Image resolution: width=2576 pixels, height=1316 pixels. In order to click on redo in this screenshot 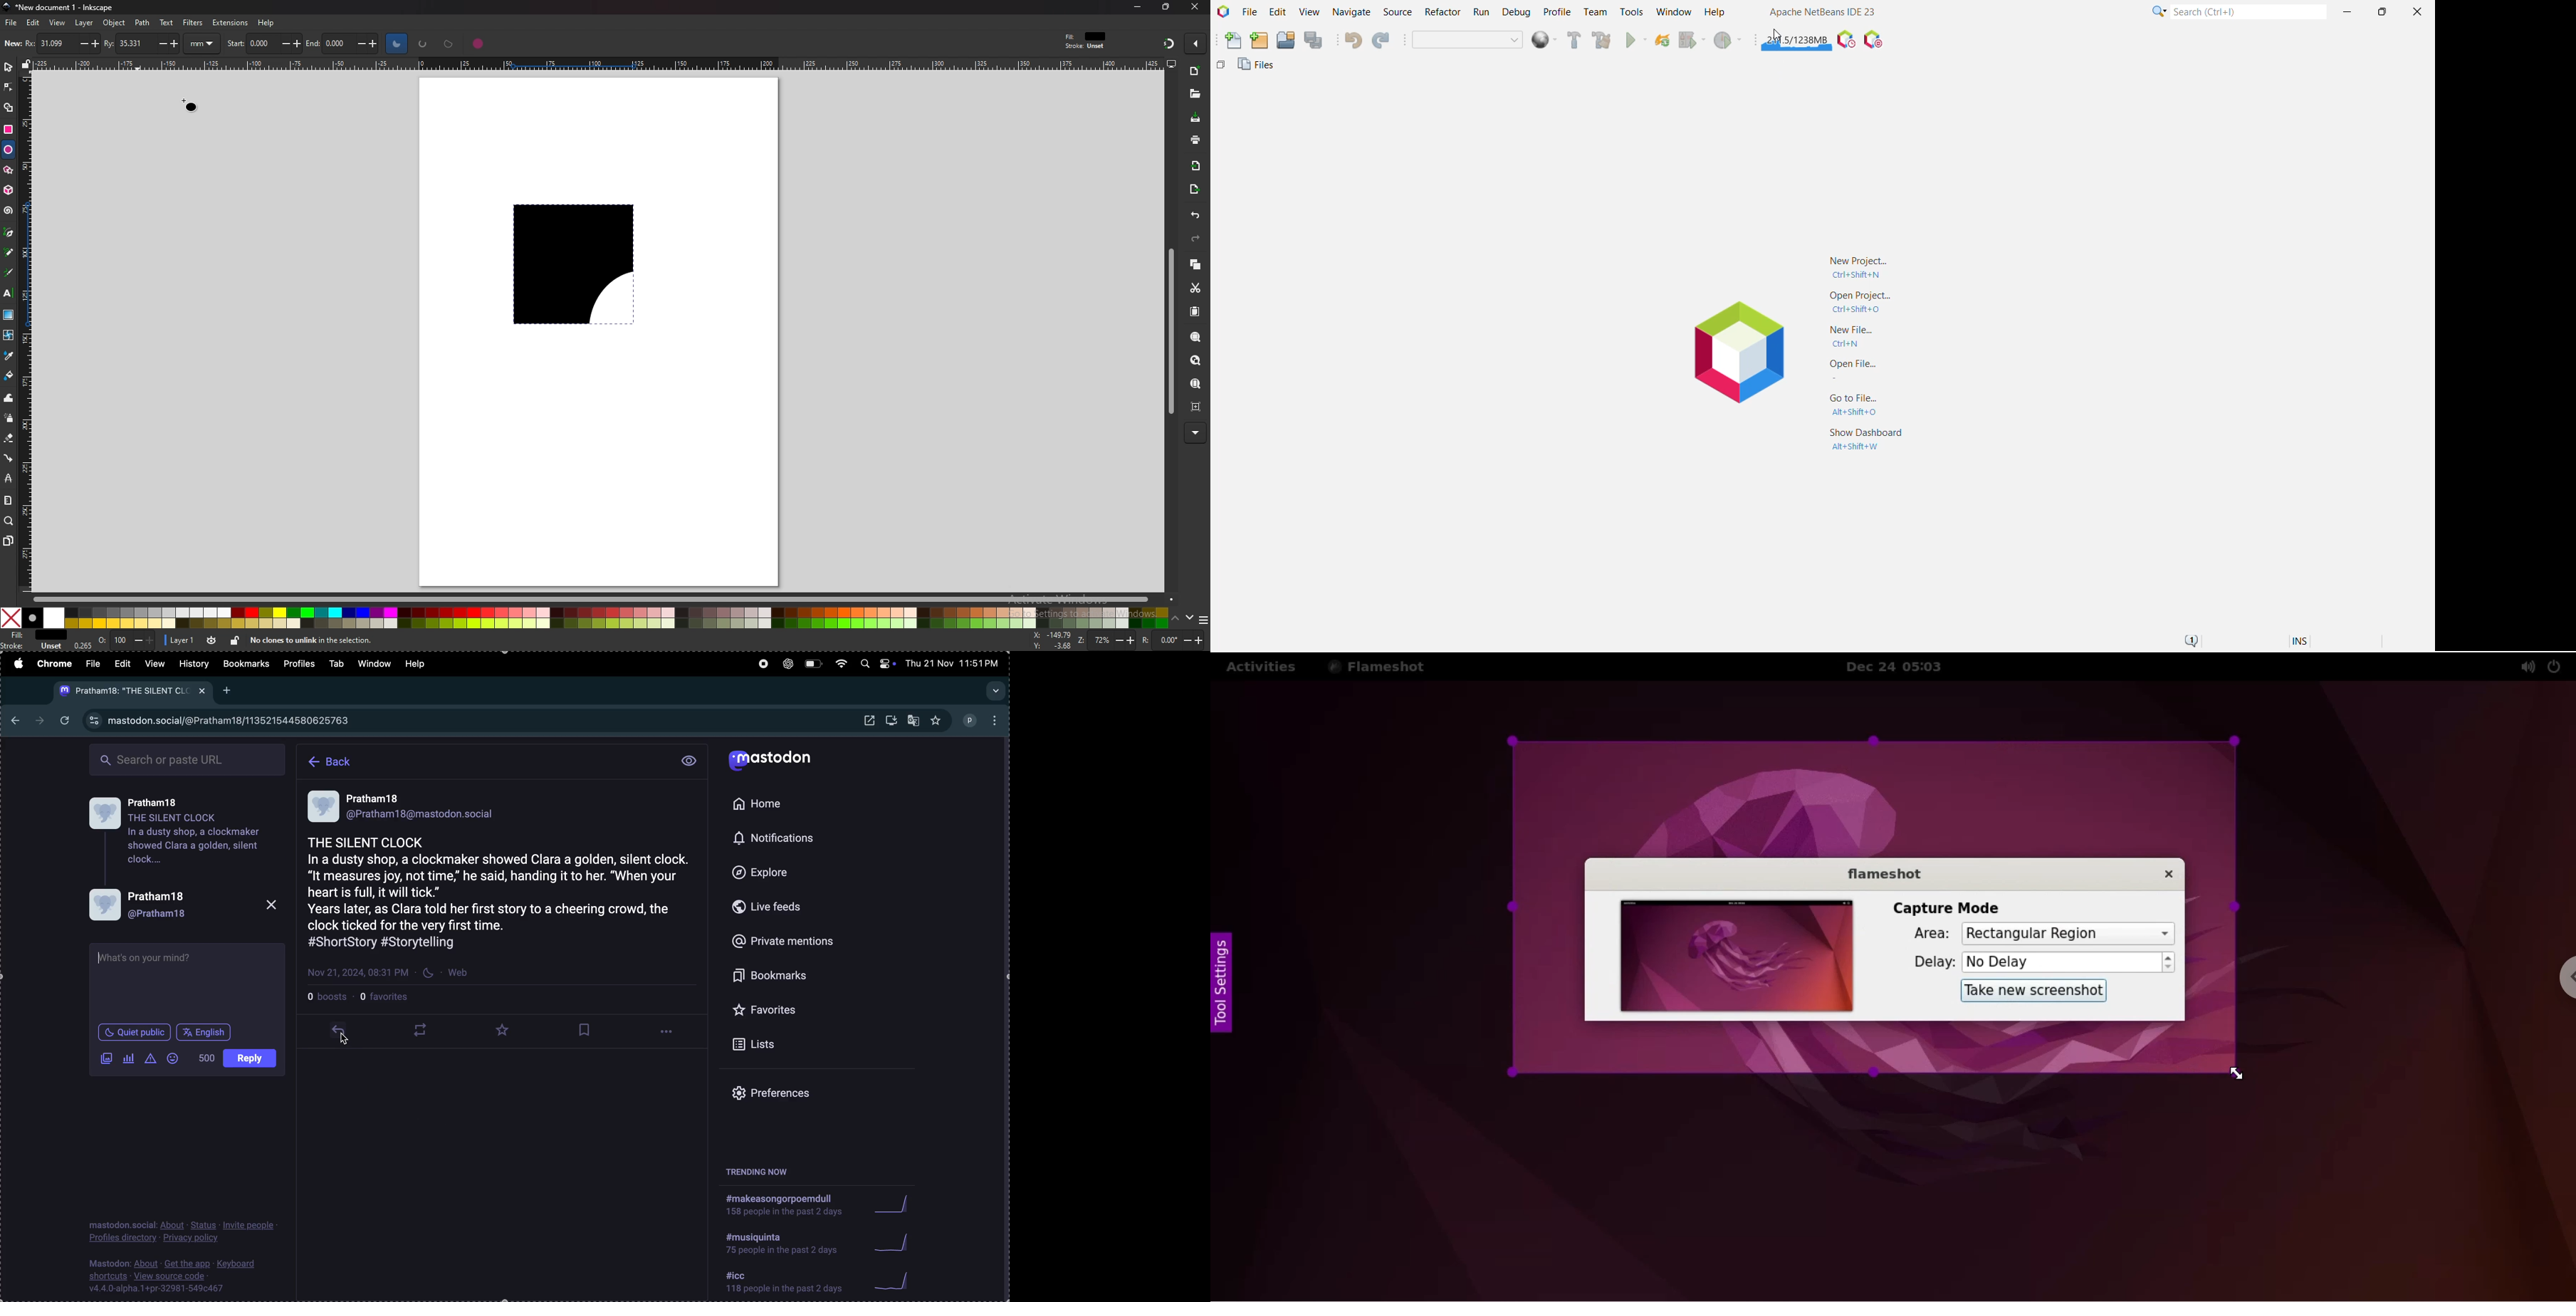, I will do `click(1196, 238)`.